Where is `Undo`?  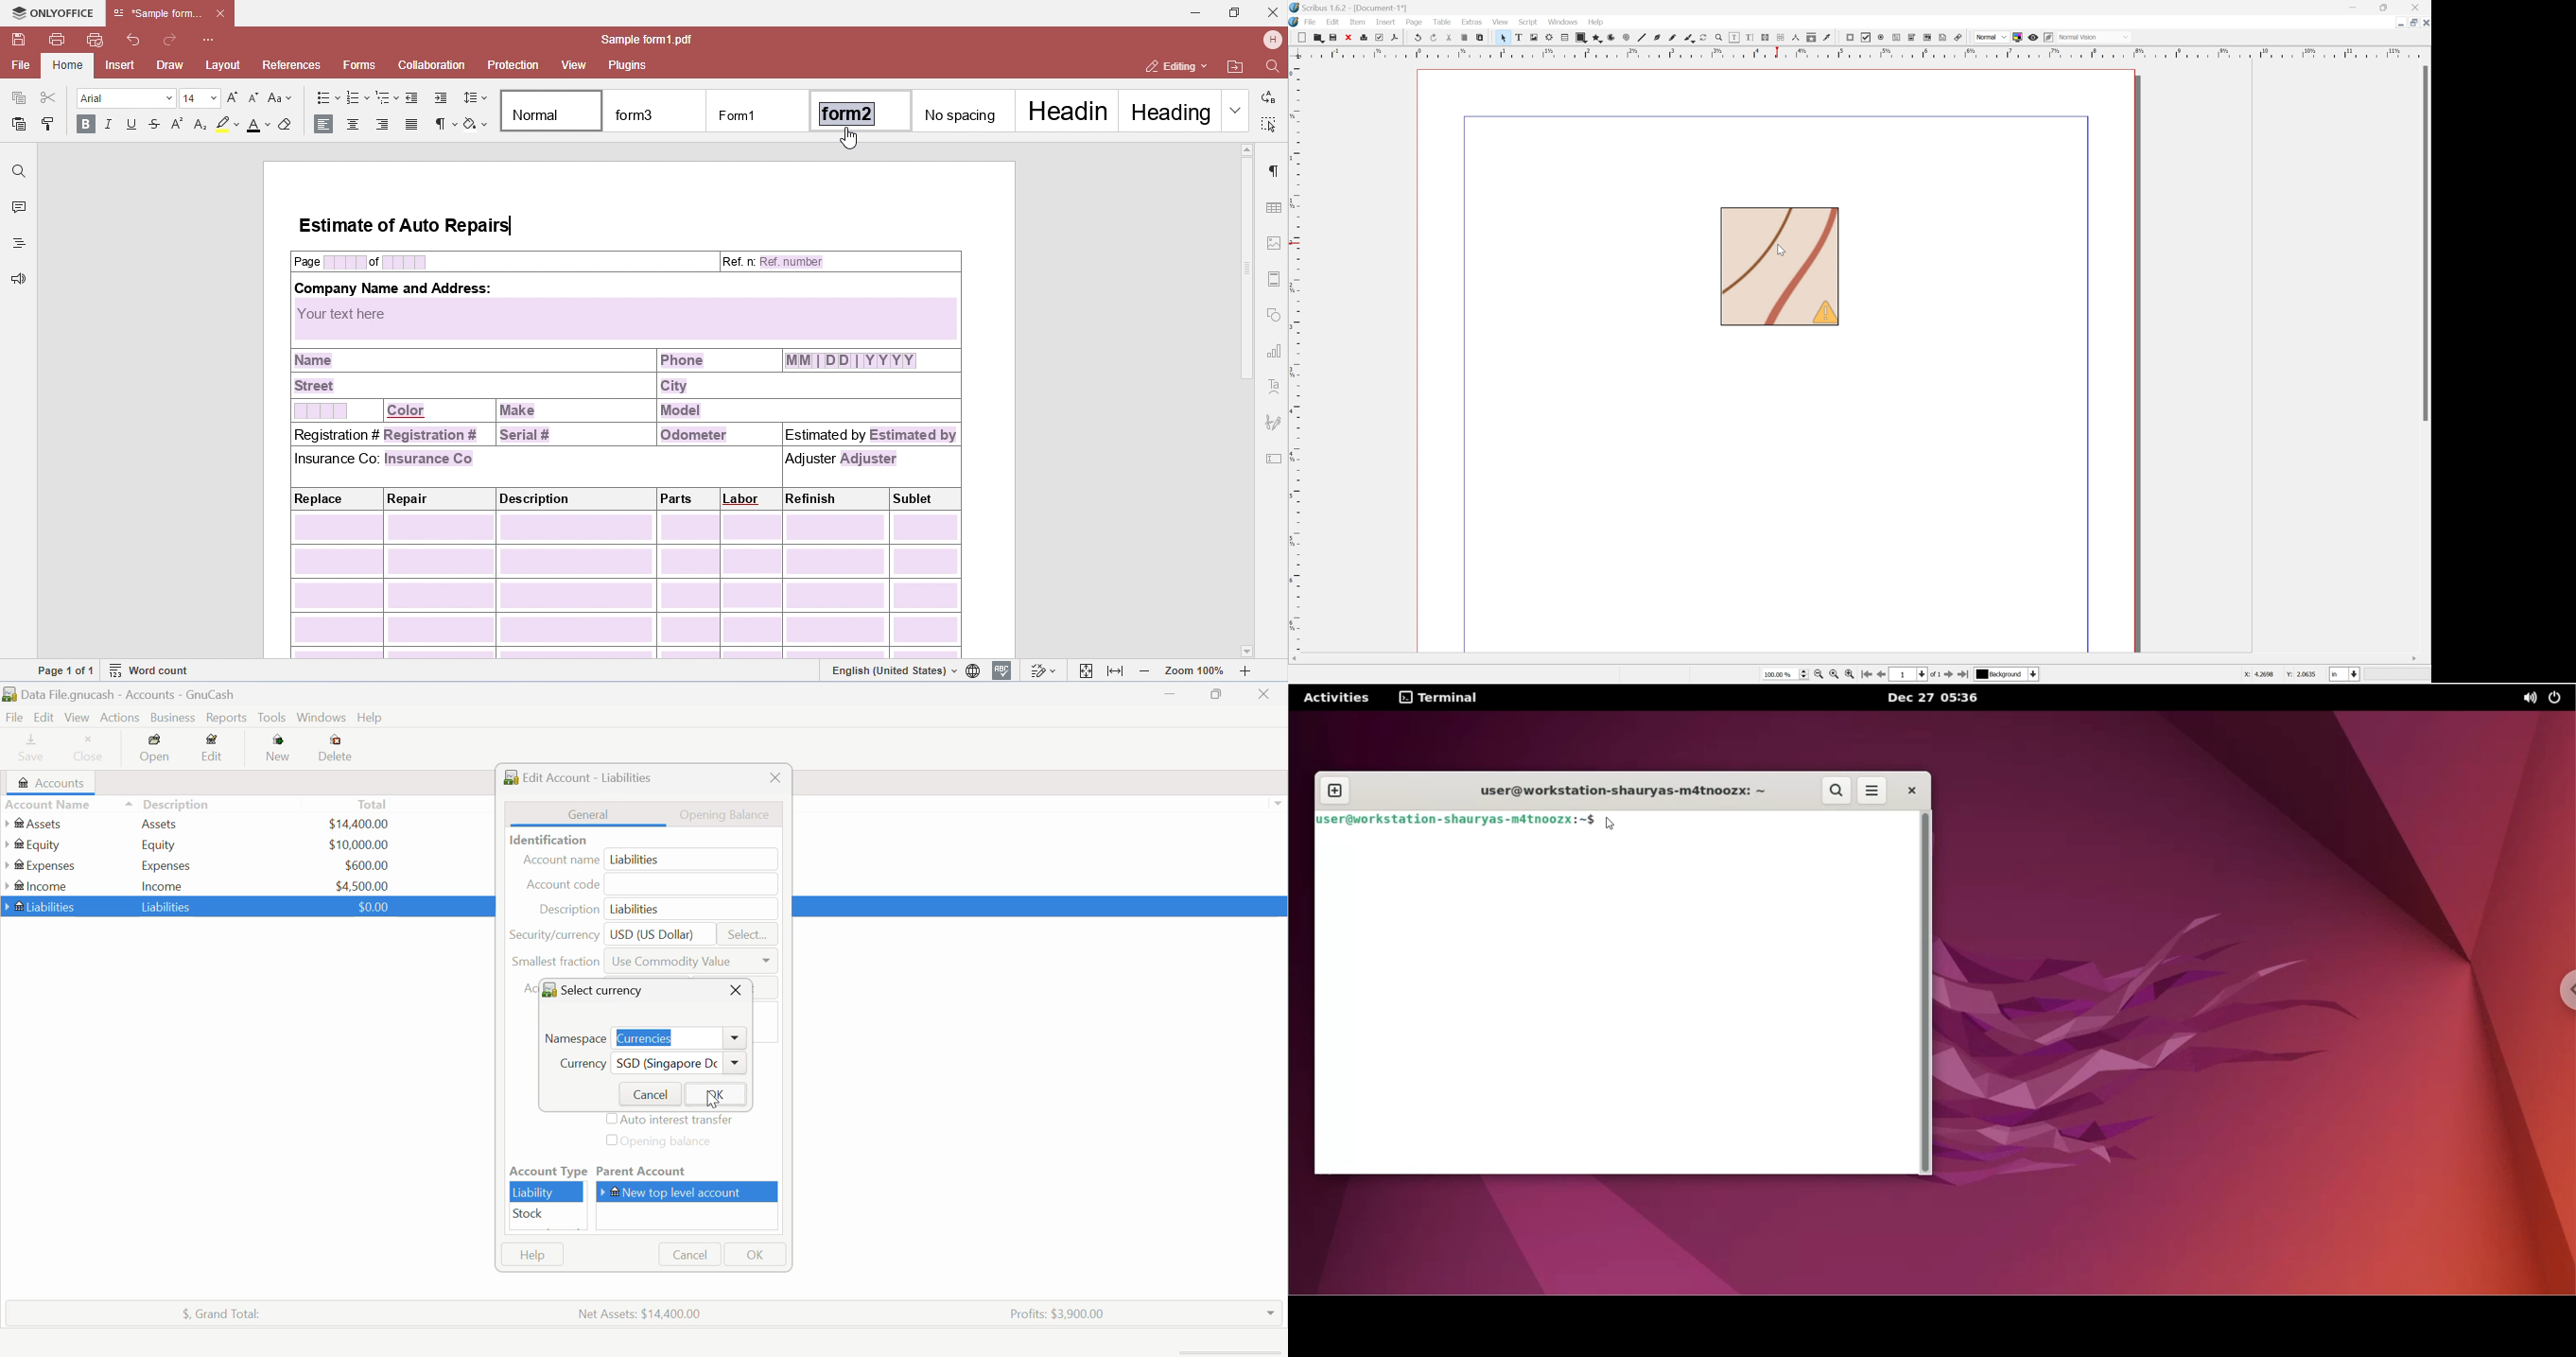
Undo is located at coordinates (1418, 37).